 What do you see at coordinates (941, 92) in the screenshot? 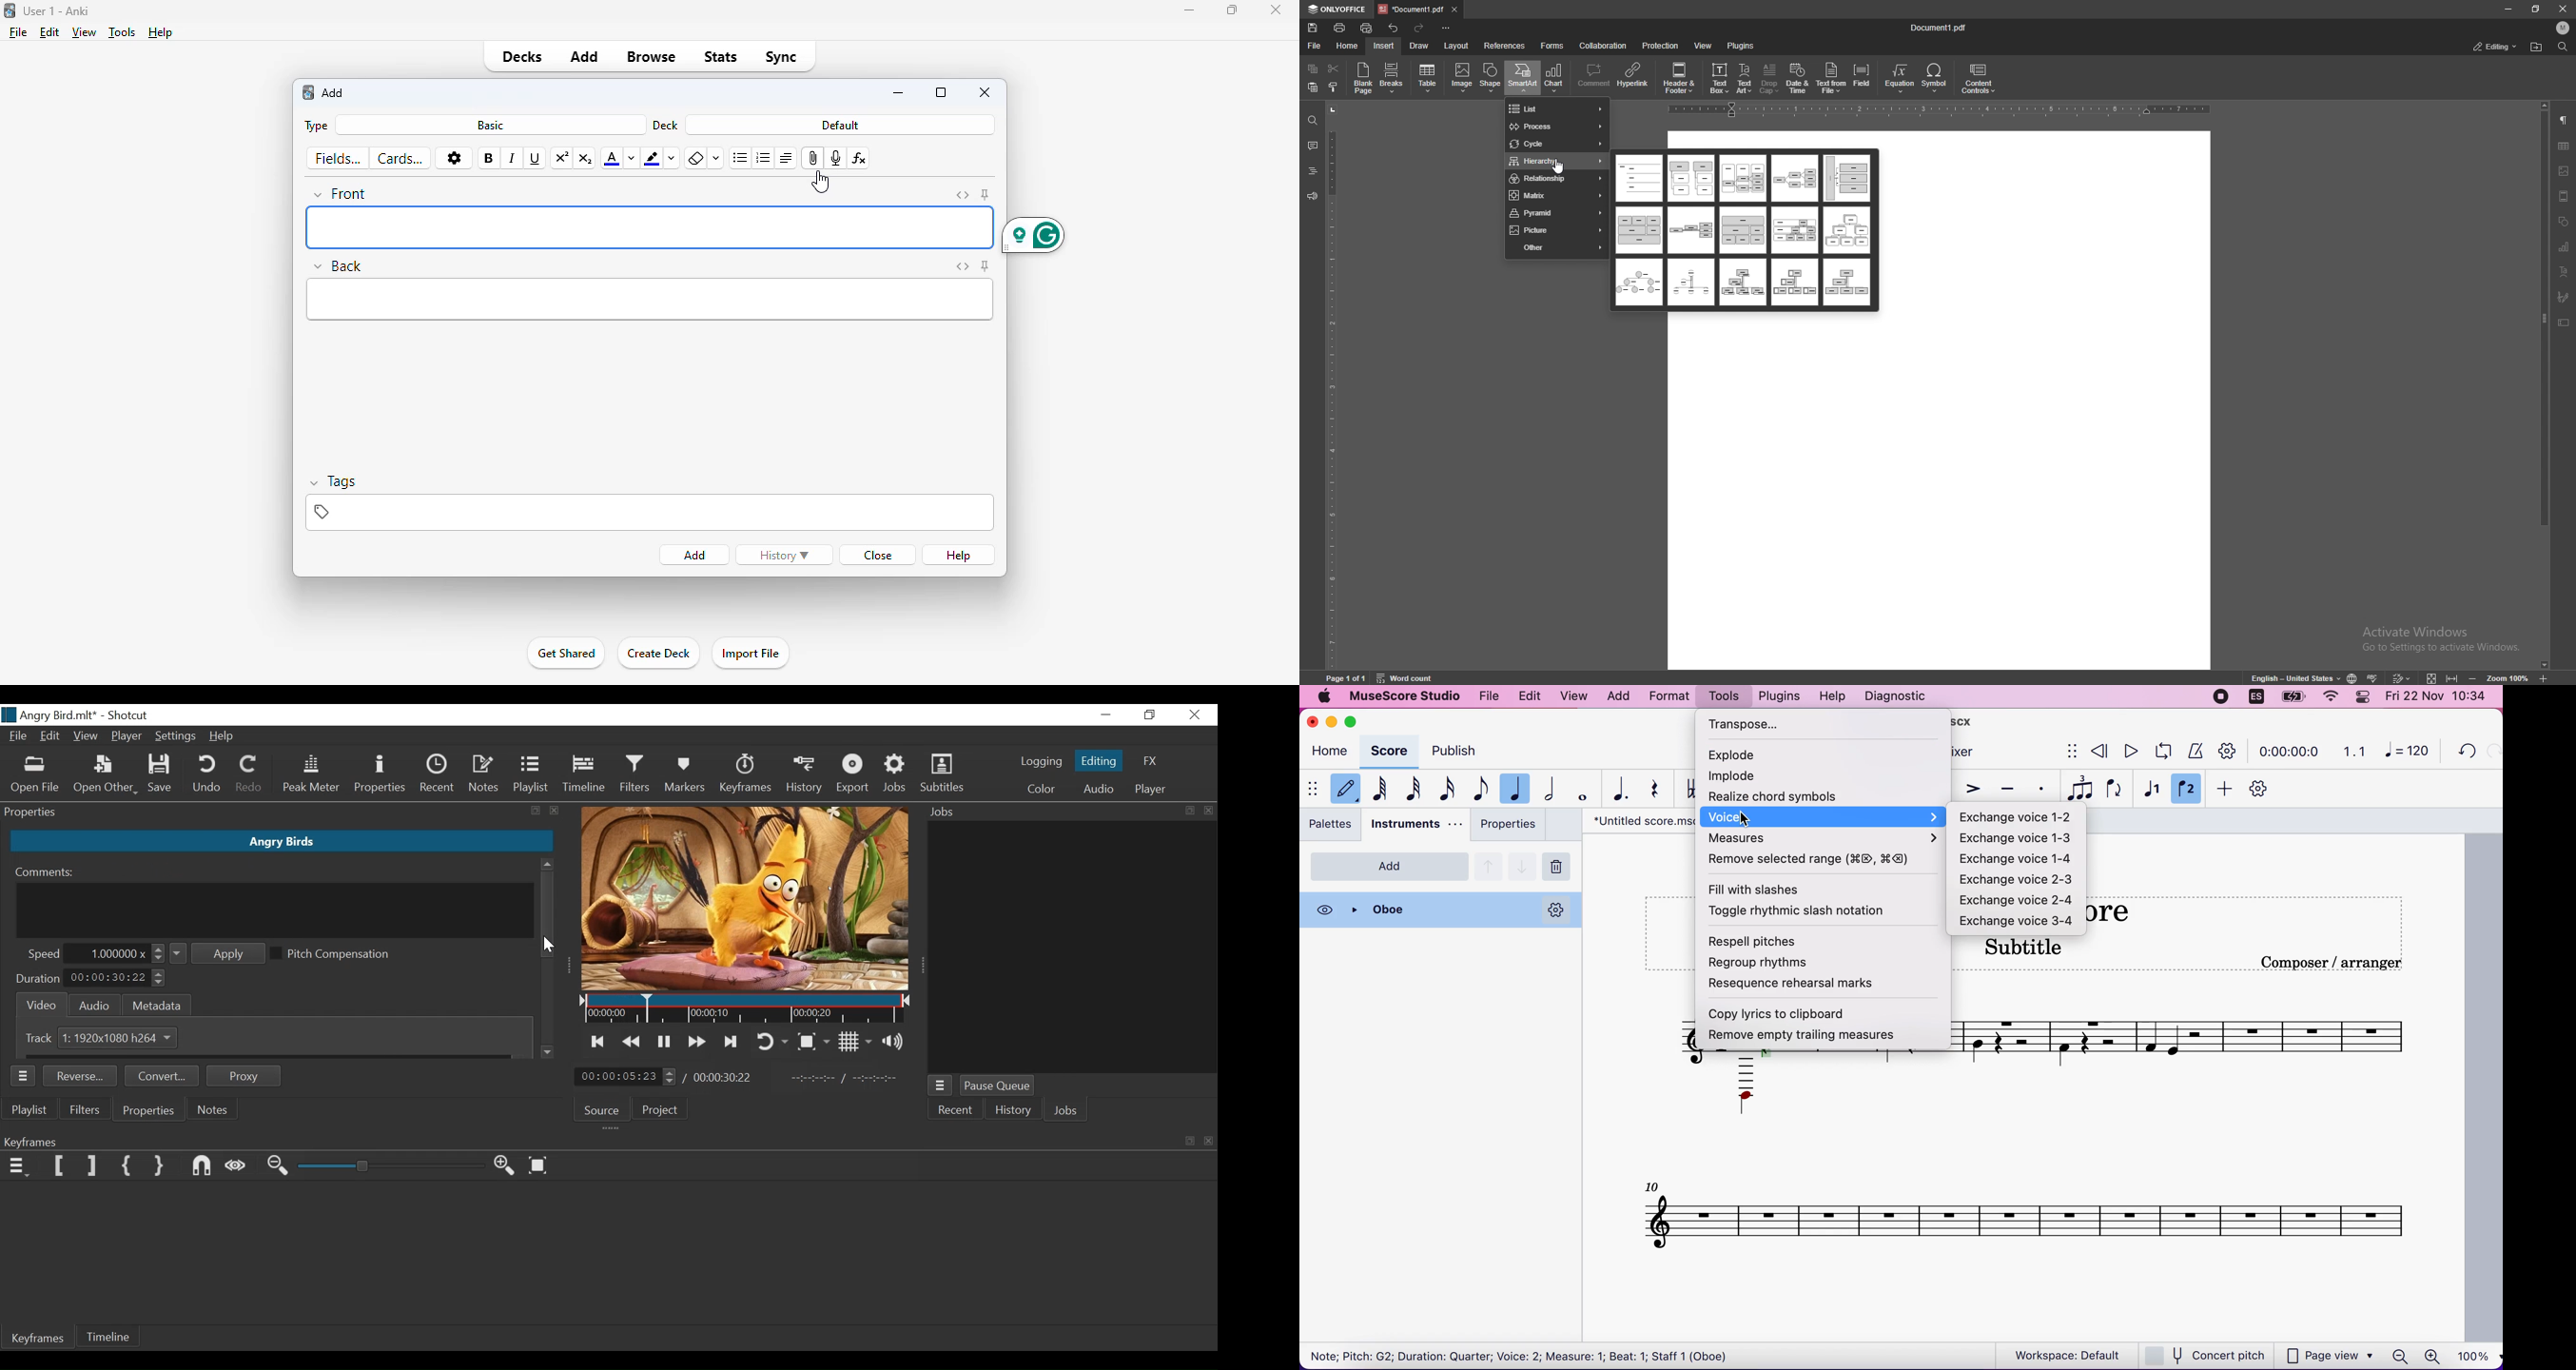
I see `maximize` at bounding box center [941, 92].